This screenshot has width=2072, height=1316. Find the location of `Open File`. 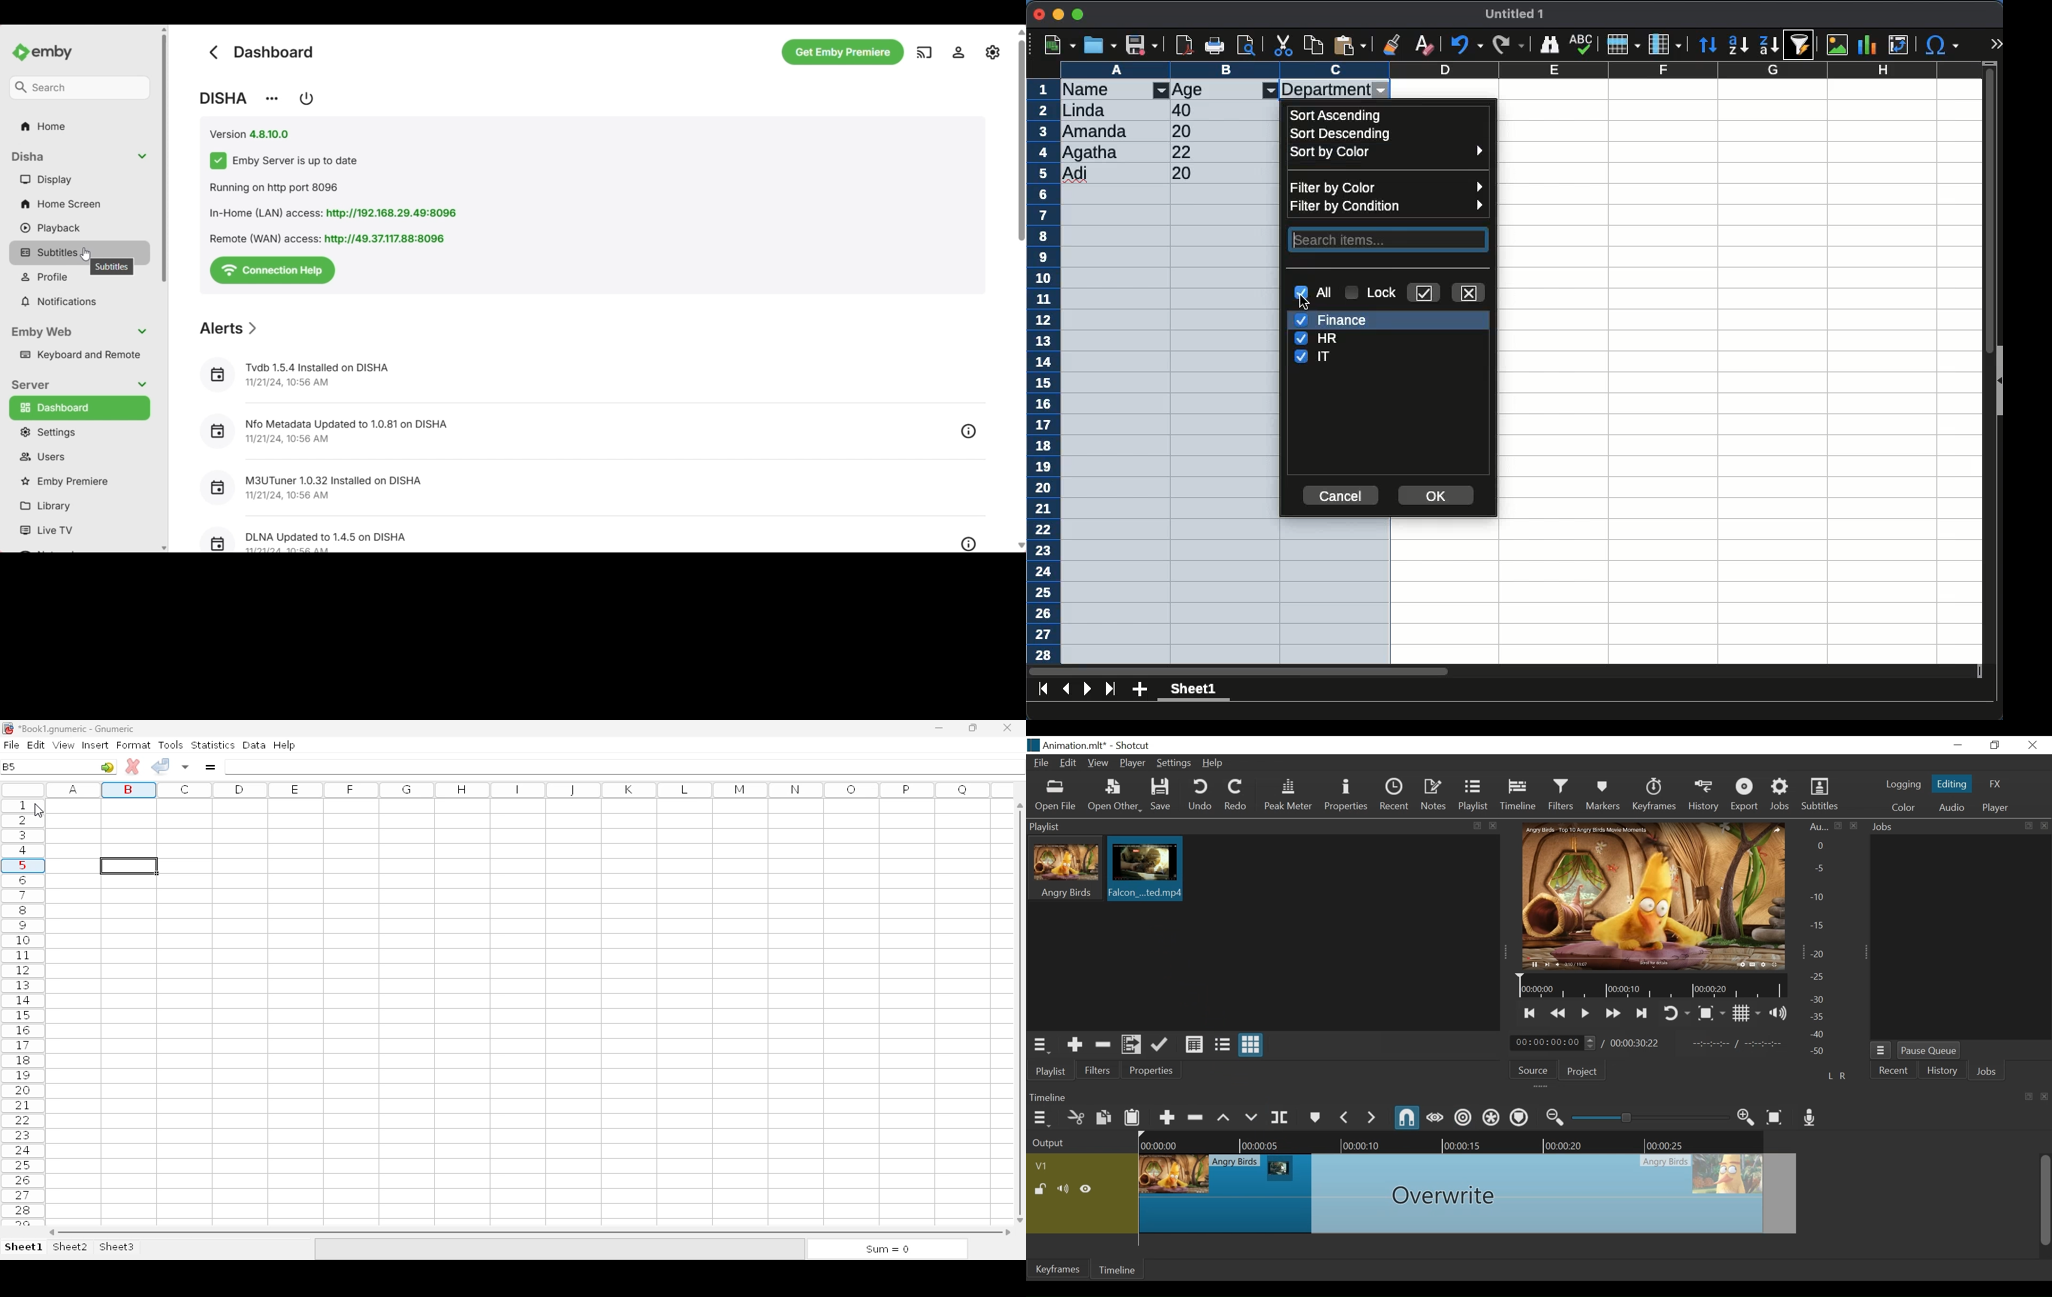

Open File is located at coordinates (1054, 796).